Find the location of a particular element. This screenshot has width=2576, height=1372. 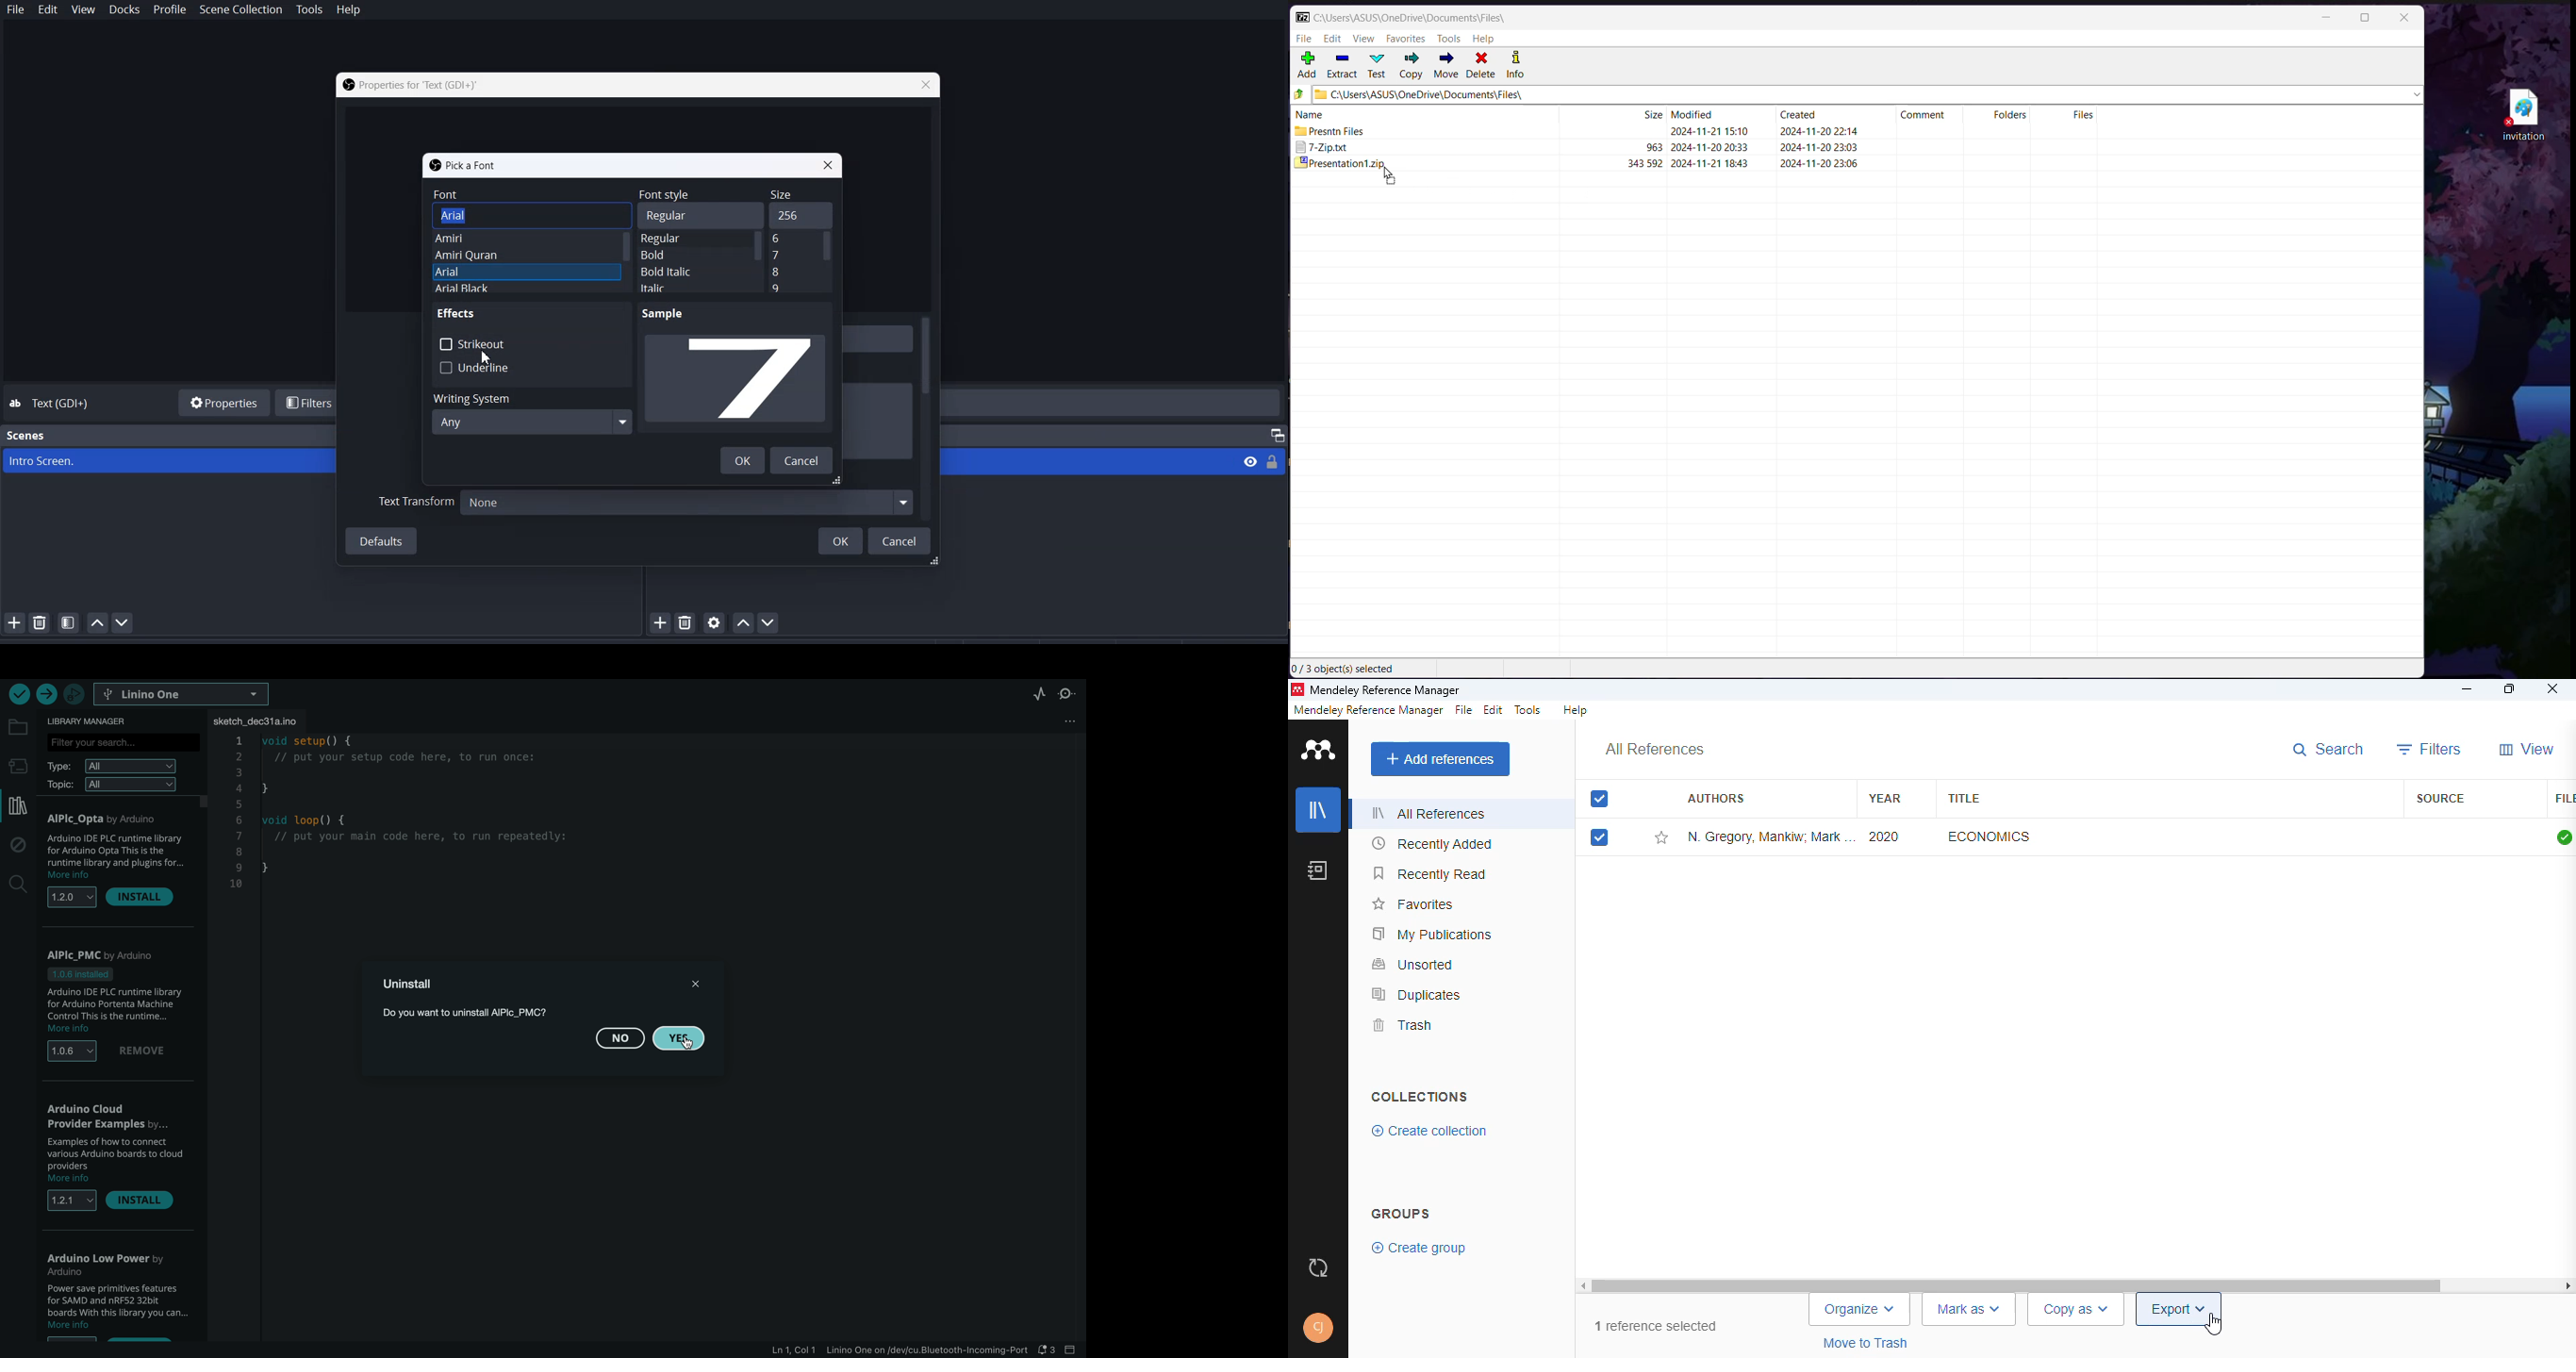

filters is located at coordinates (2429, 750).